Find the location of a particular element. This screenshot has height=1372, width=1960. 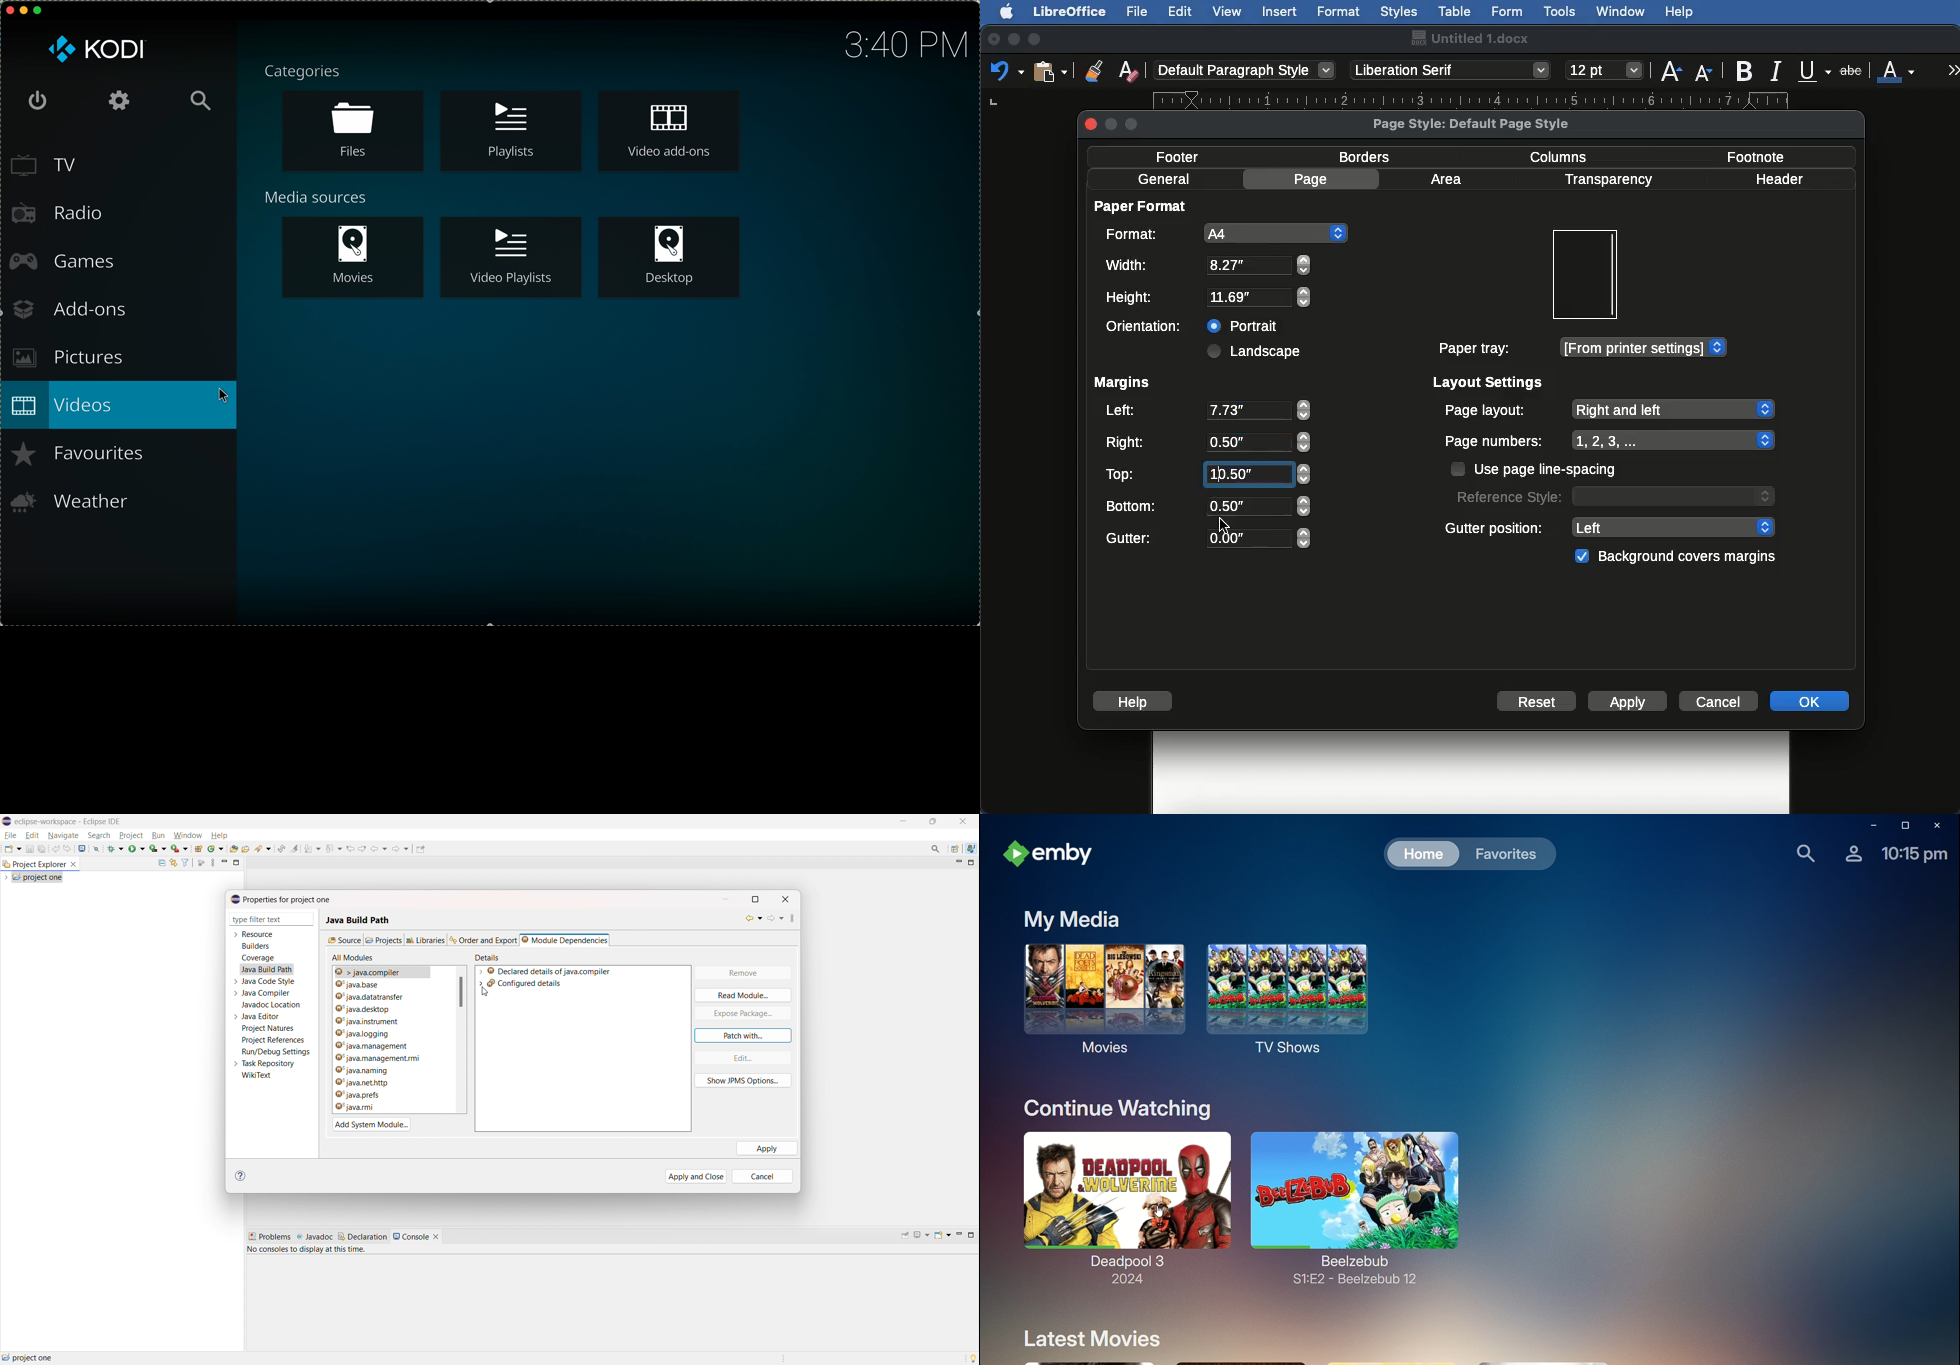

Size is located at coordinates (1606, 71).